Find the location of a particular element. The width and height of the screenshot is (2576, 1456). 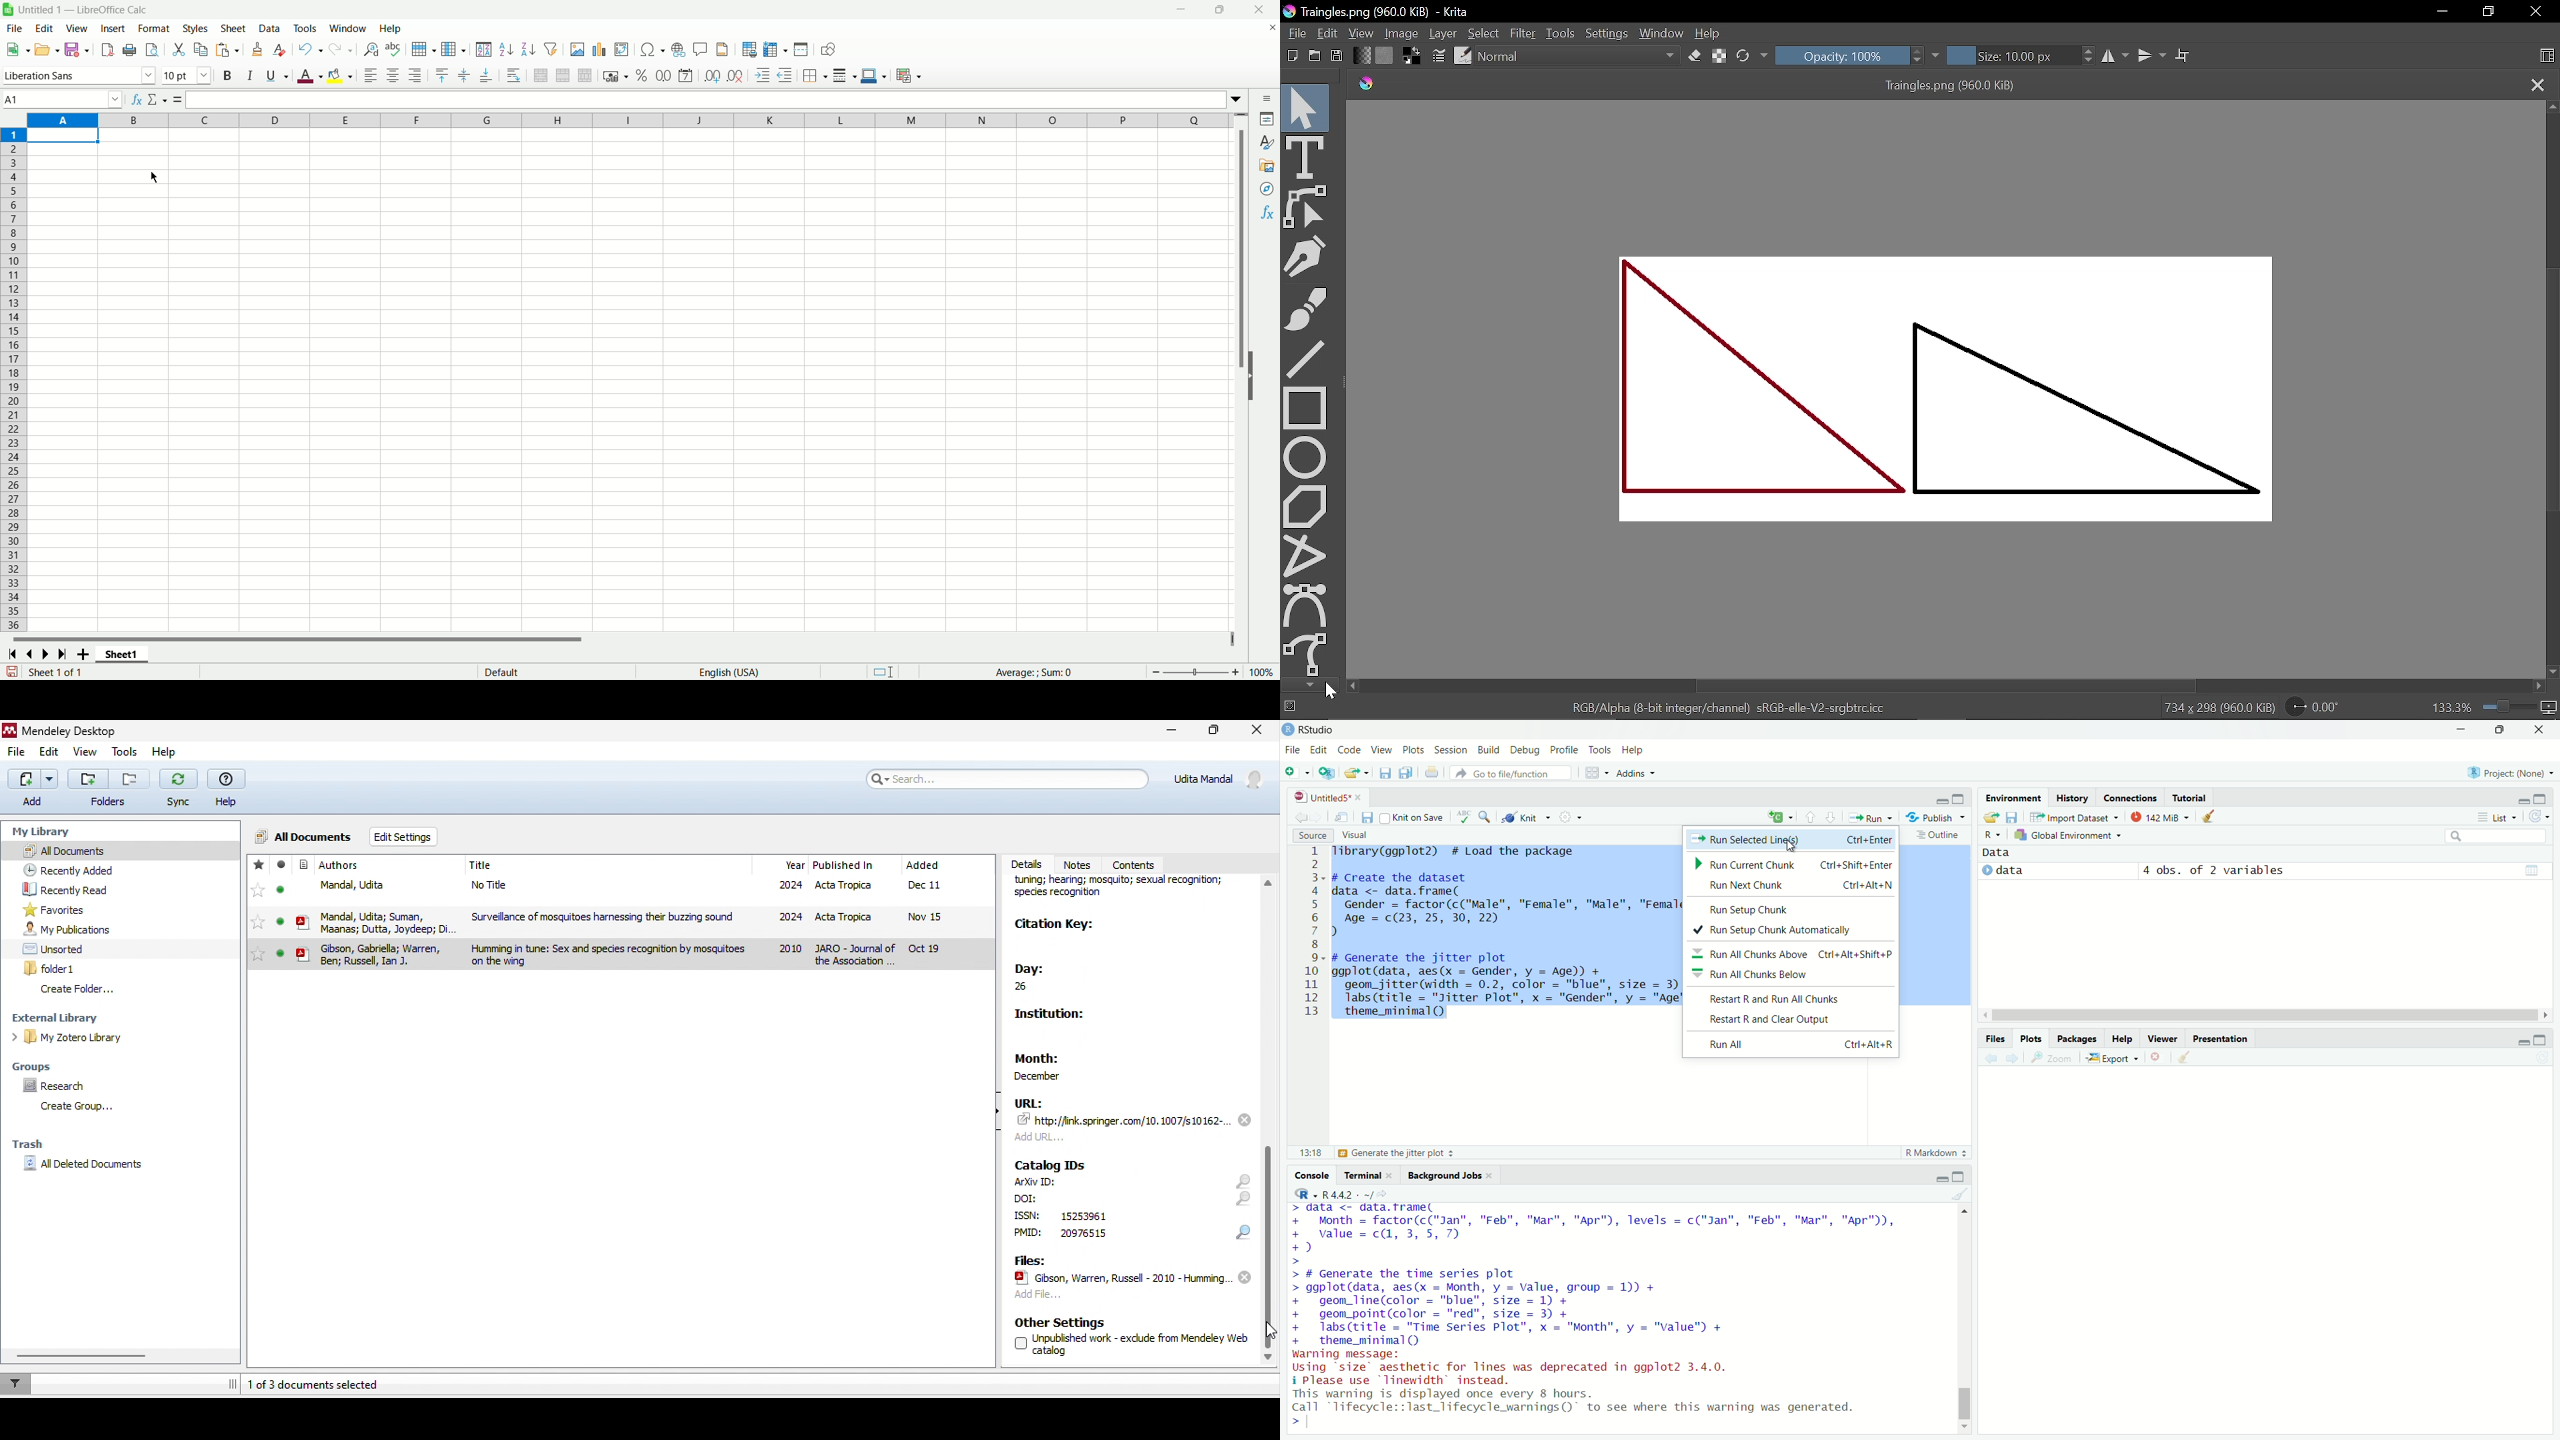

Run All Chunks Above is located at coordinates (1791, 953).